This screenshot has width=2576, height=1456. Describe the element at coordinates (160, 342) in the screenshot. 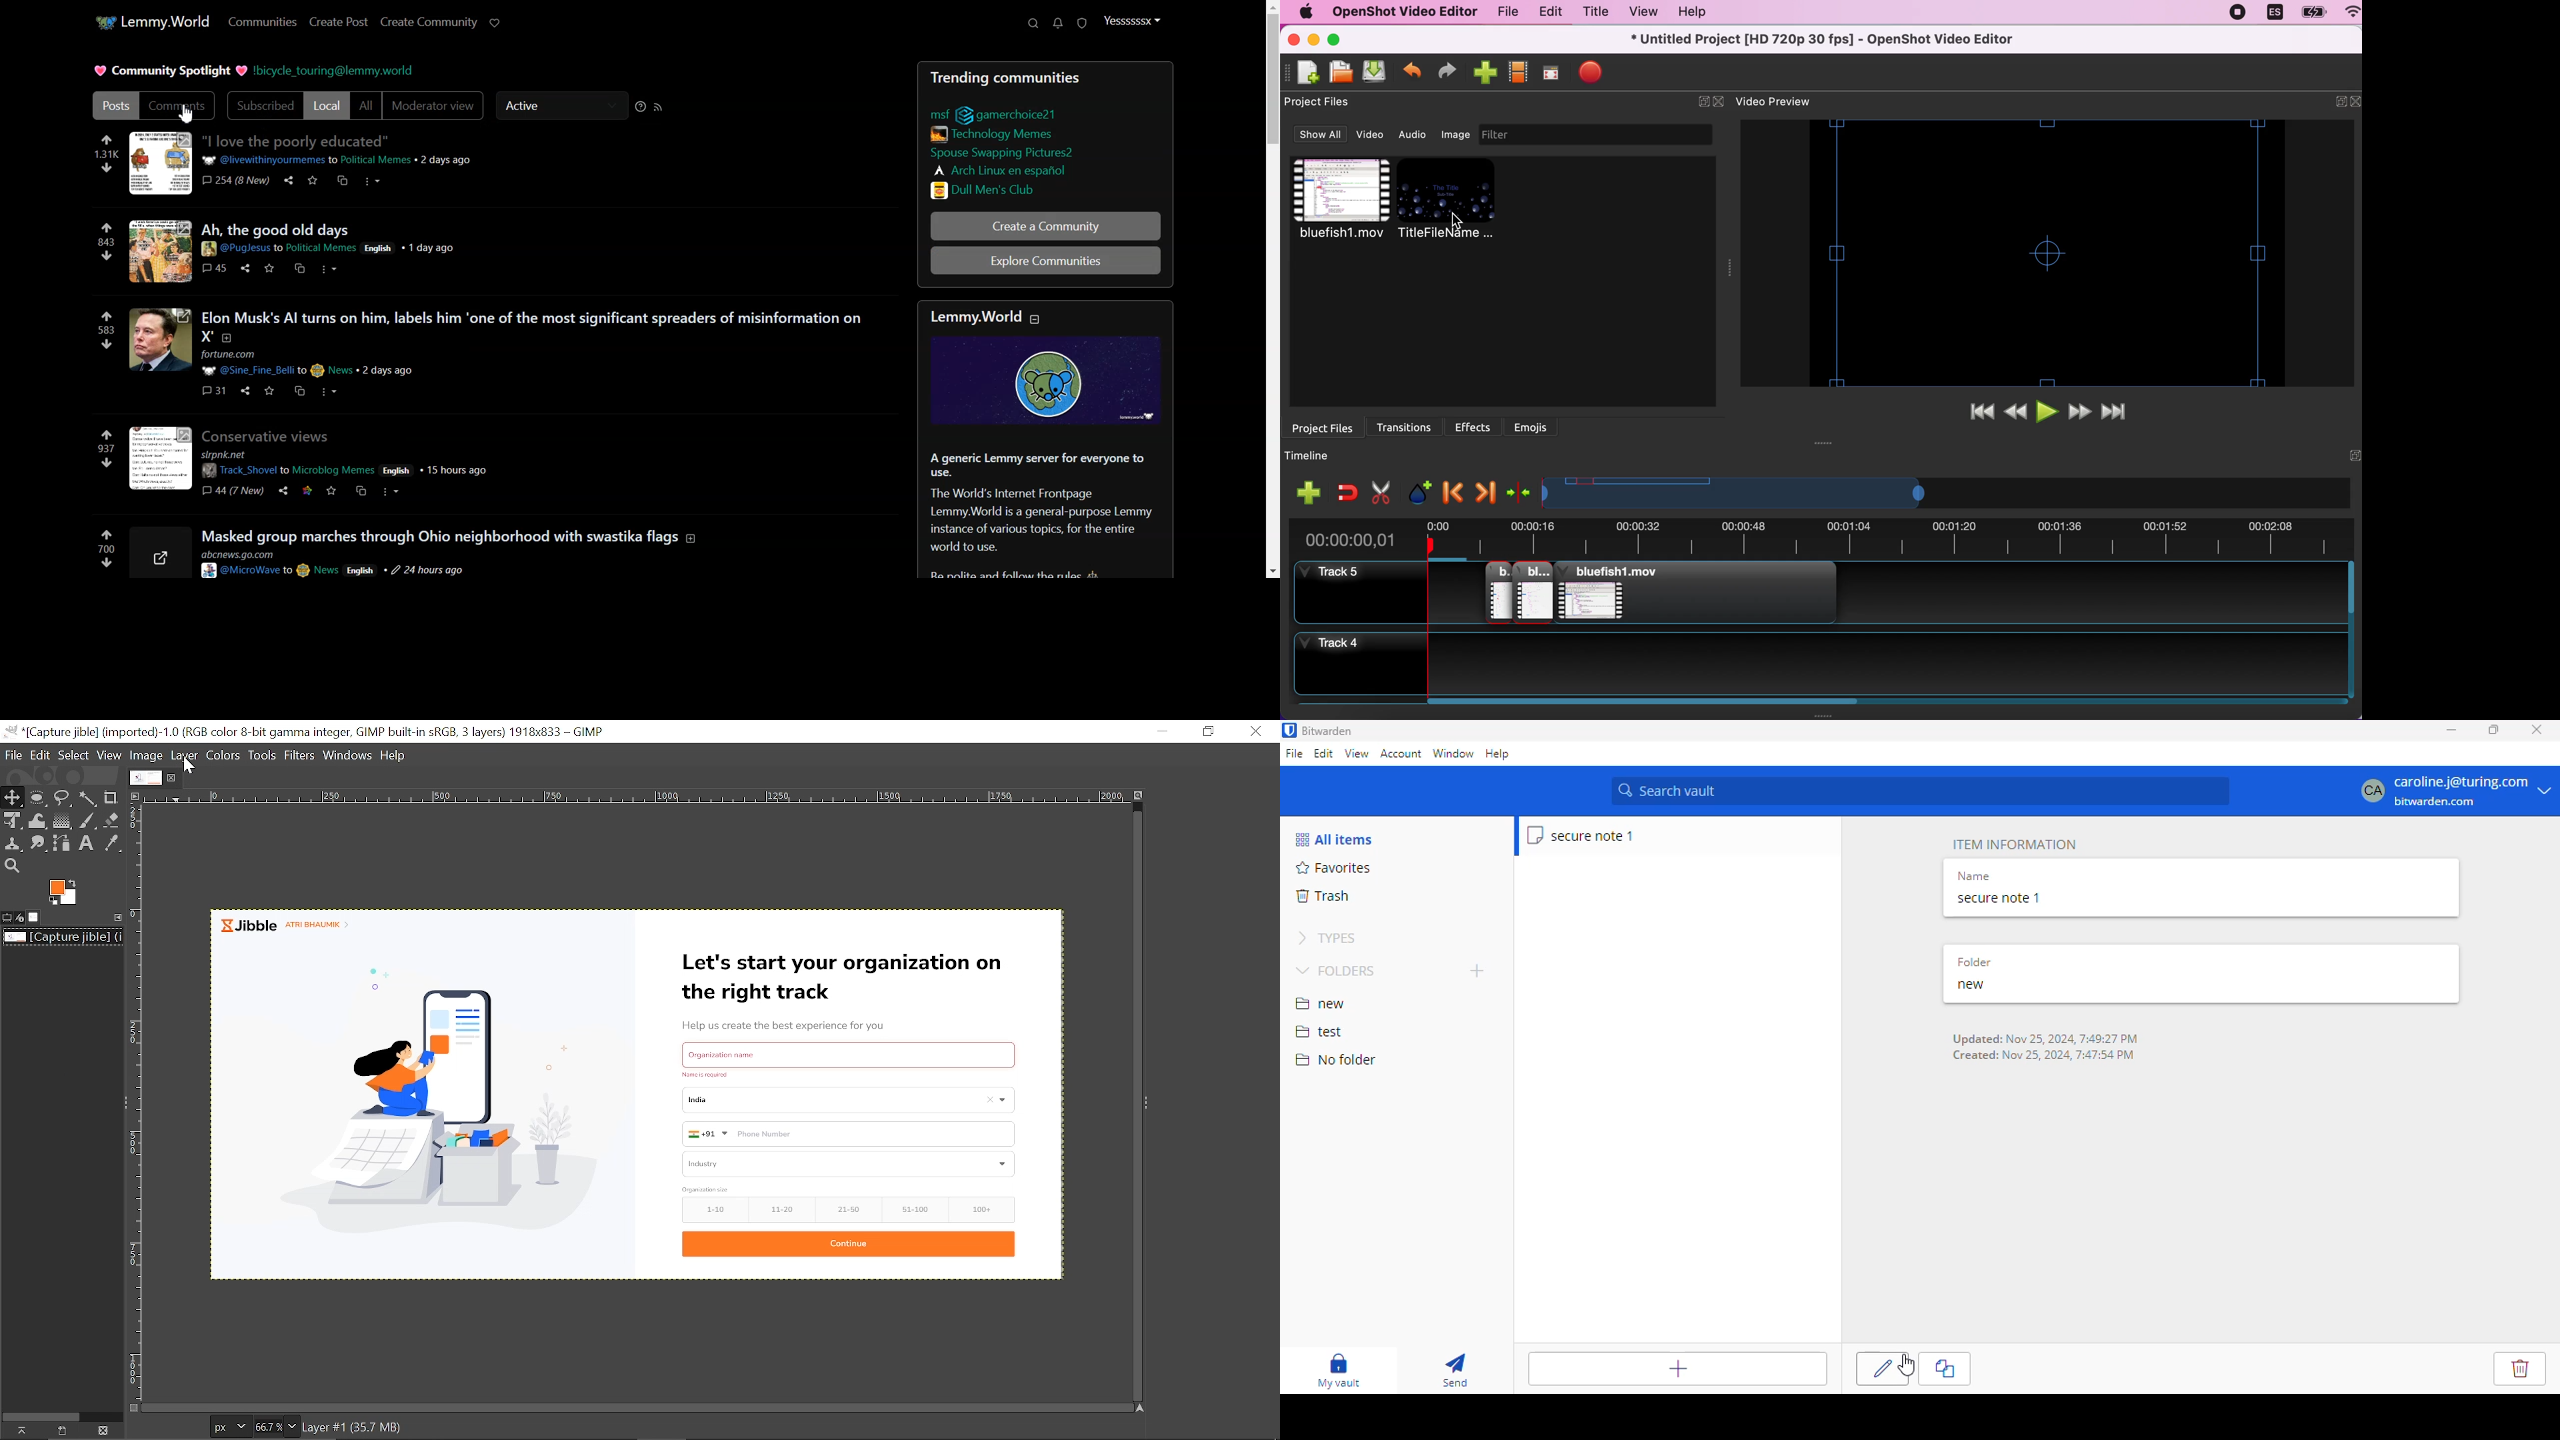

I see `image` at that location.